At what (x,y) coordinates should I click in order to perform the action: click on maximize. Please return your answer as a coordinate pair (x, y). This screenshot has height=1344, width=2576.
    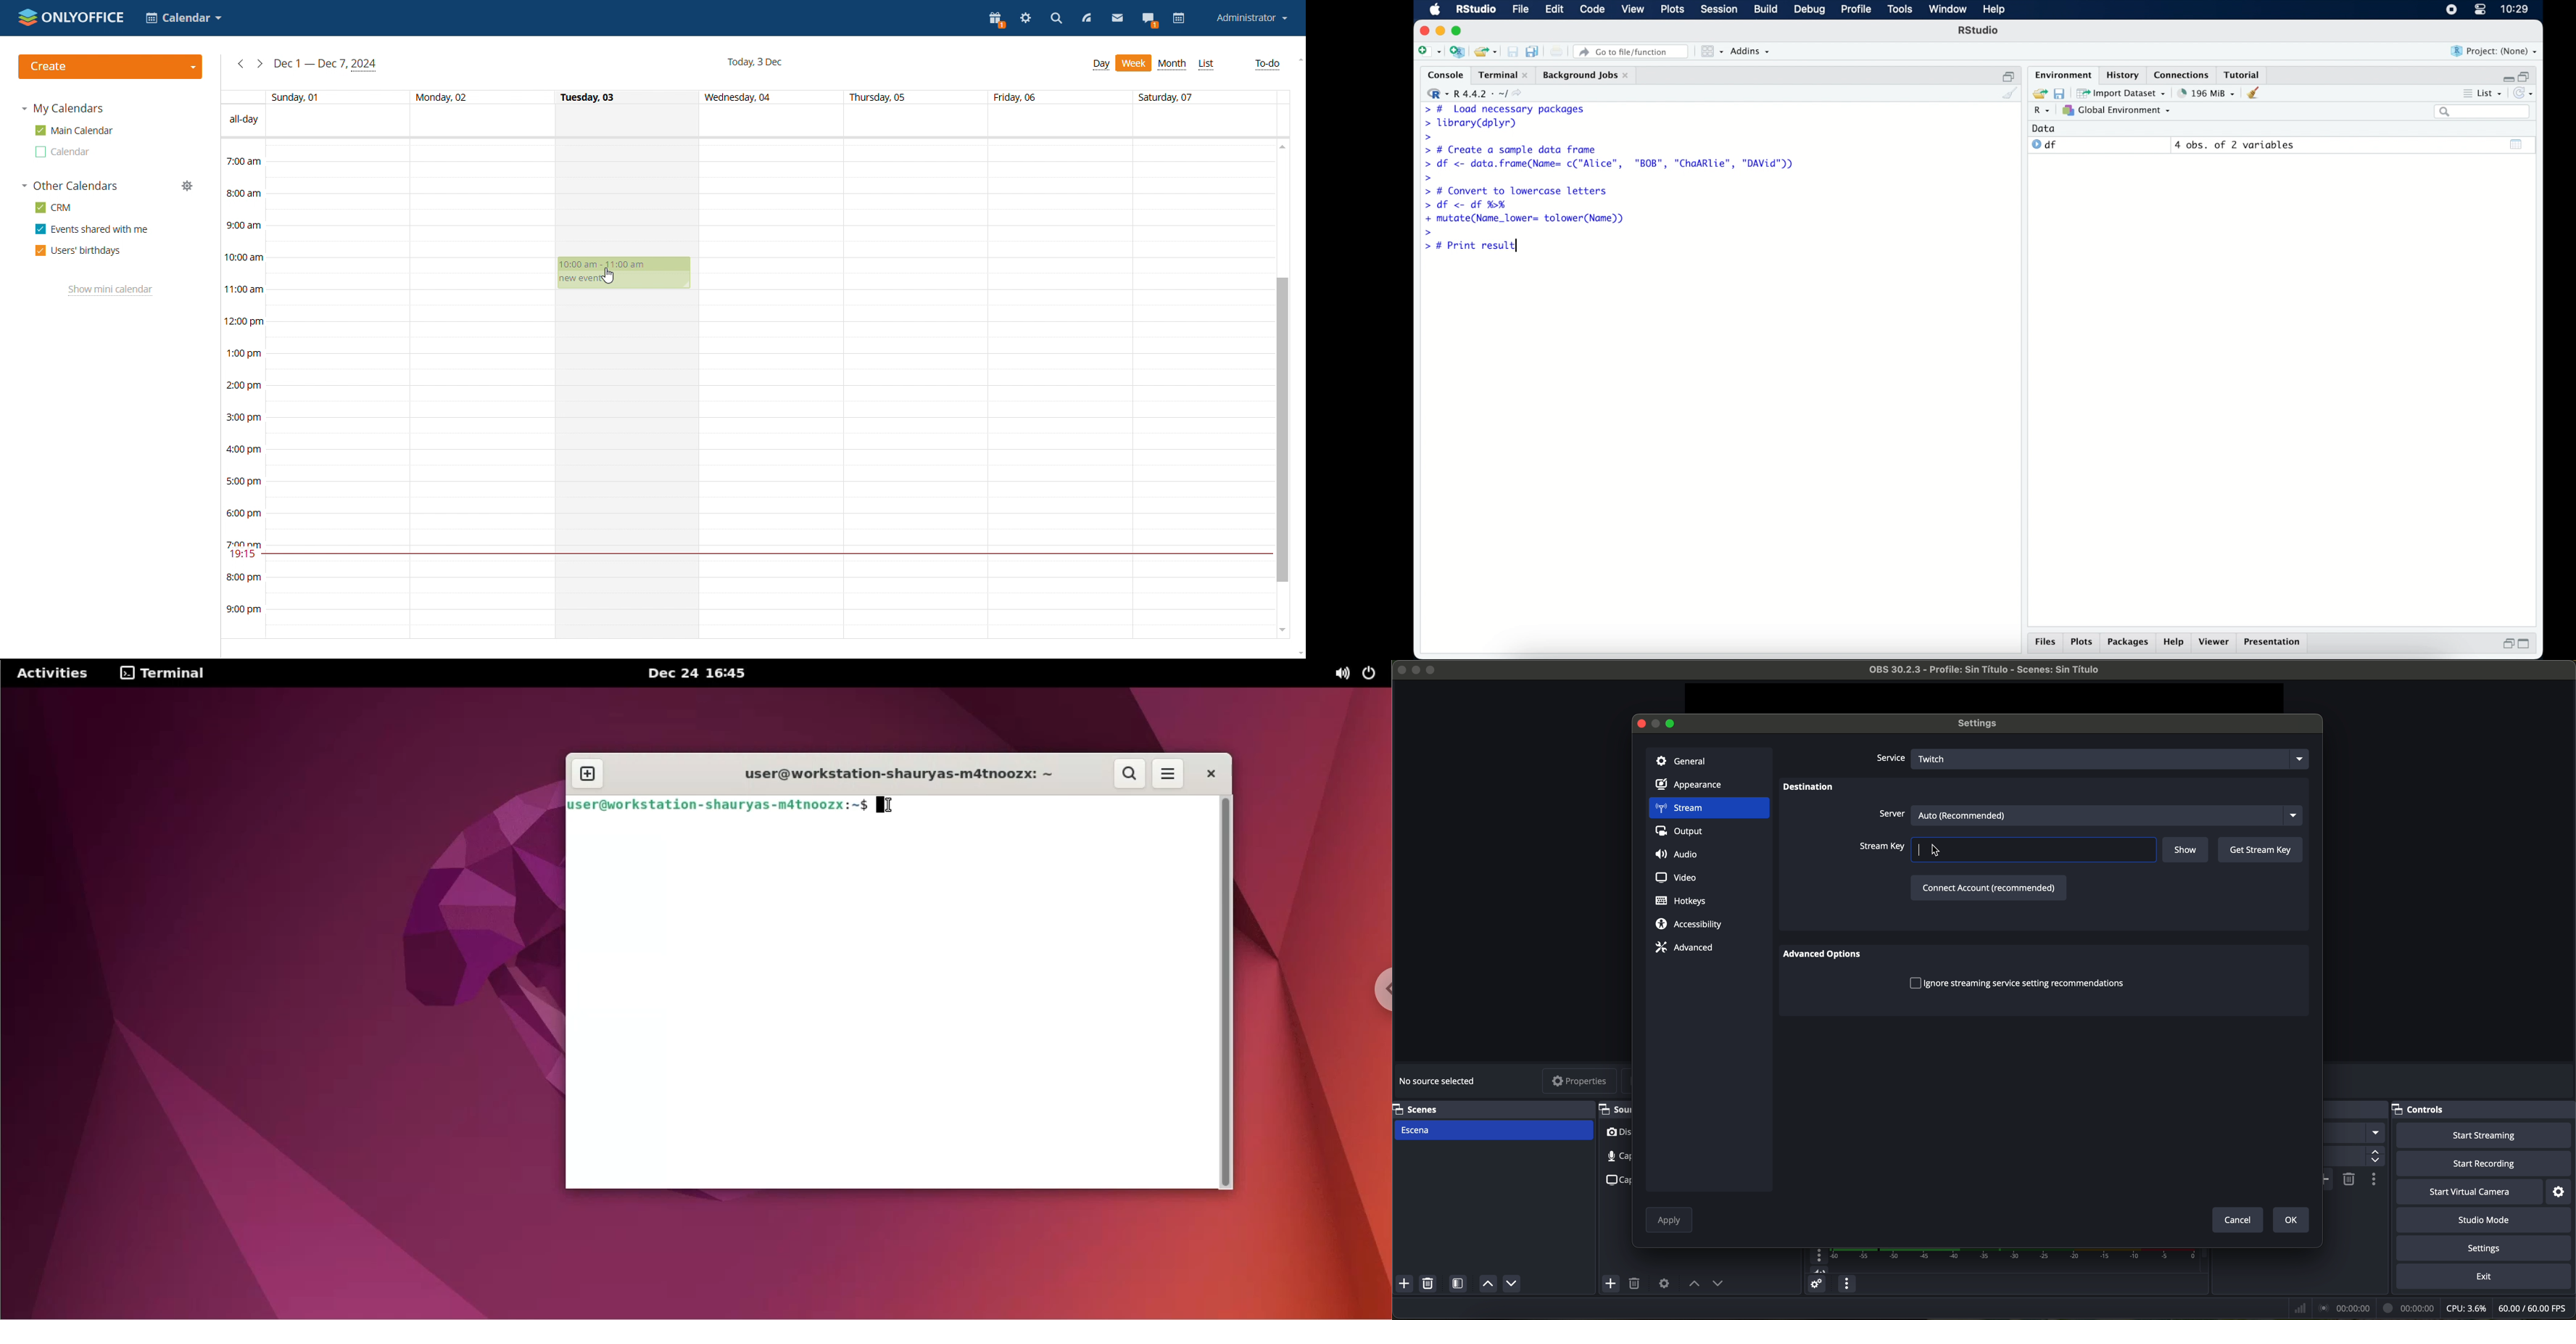
    Looking at the image, I should click on (1459, 31).